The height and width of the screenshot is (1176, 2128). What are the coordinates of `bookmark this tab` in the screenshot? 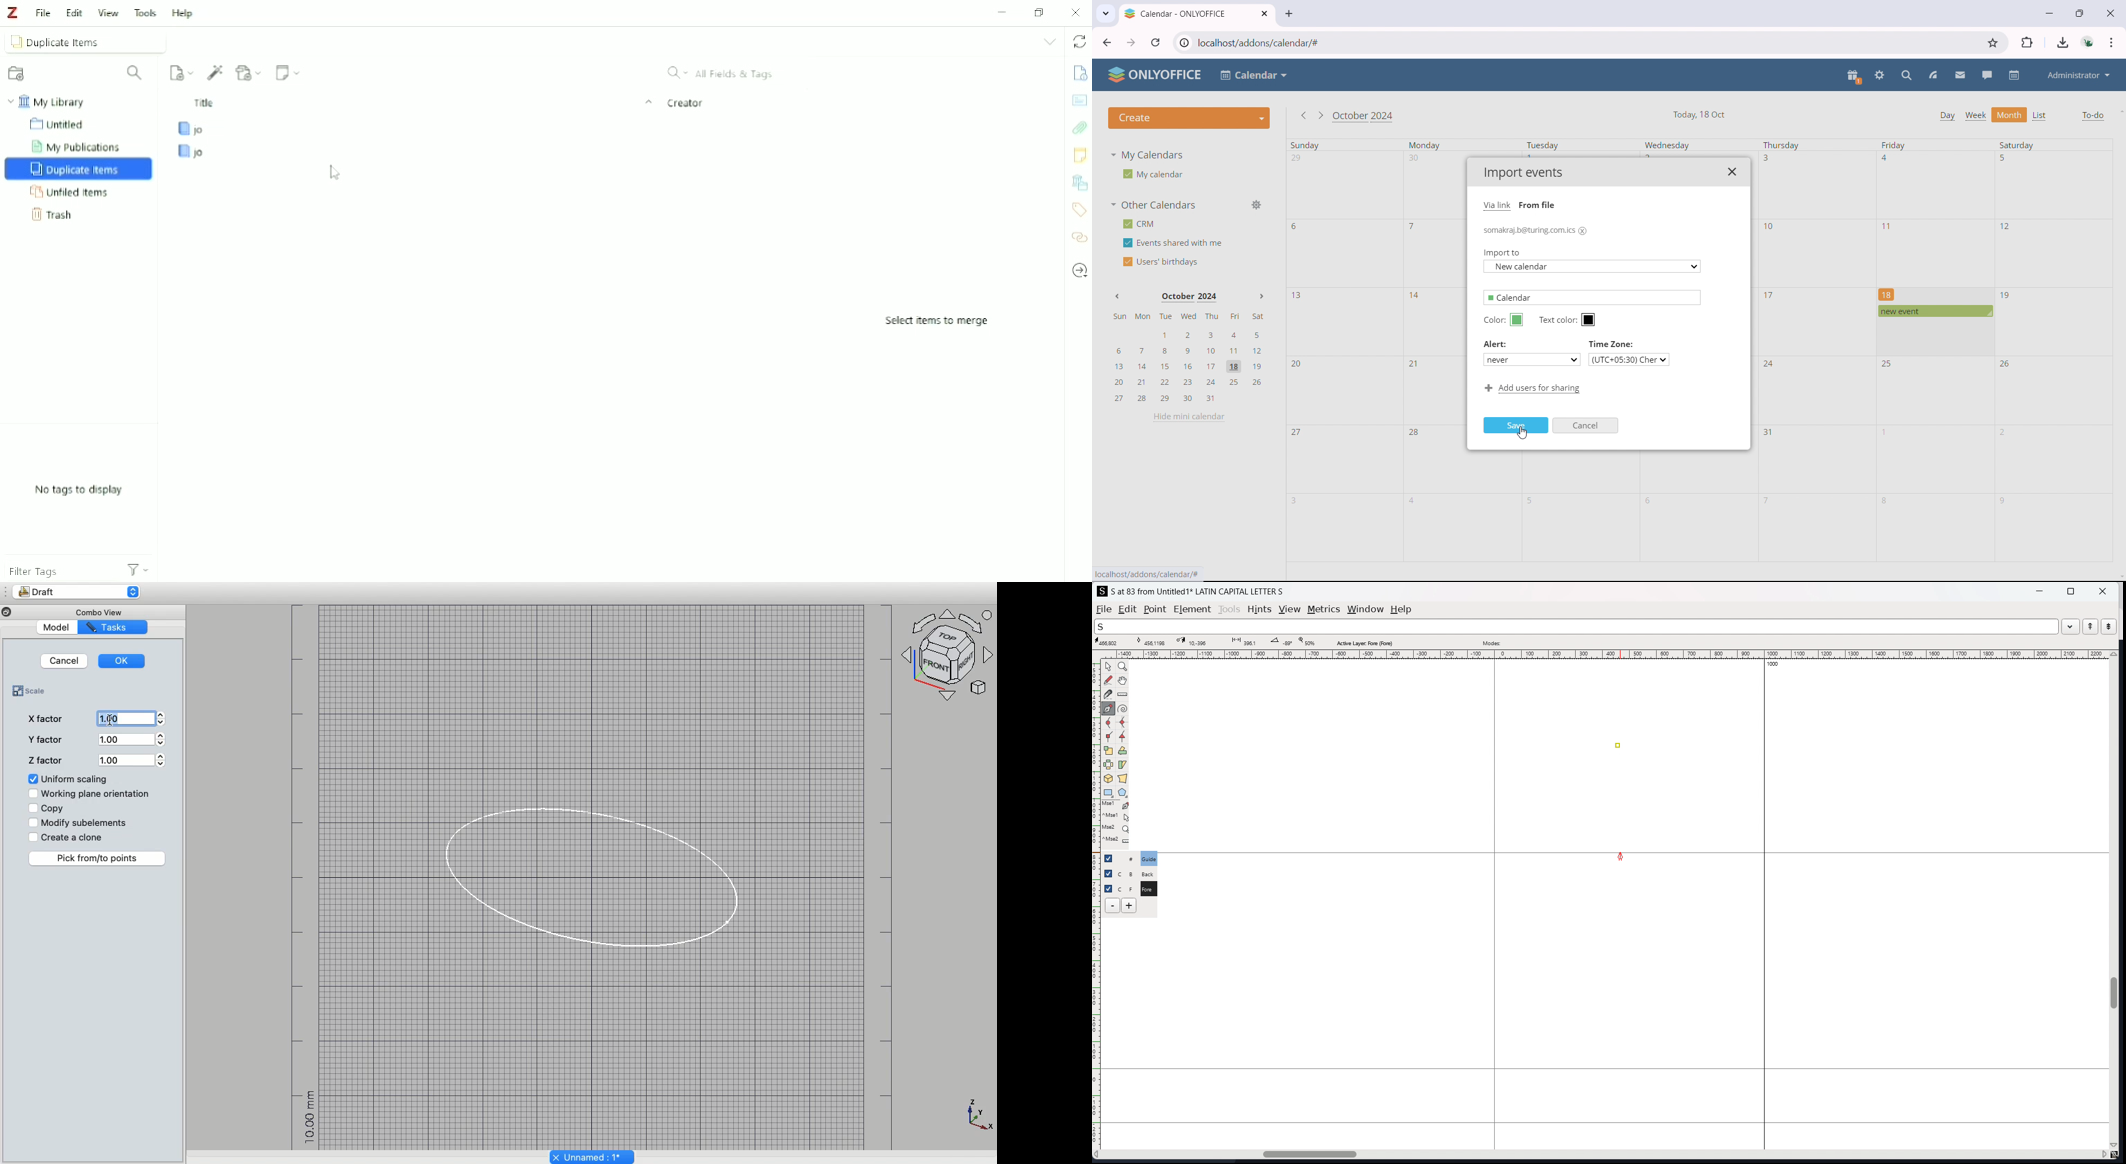 It's located at (1994, 43).